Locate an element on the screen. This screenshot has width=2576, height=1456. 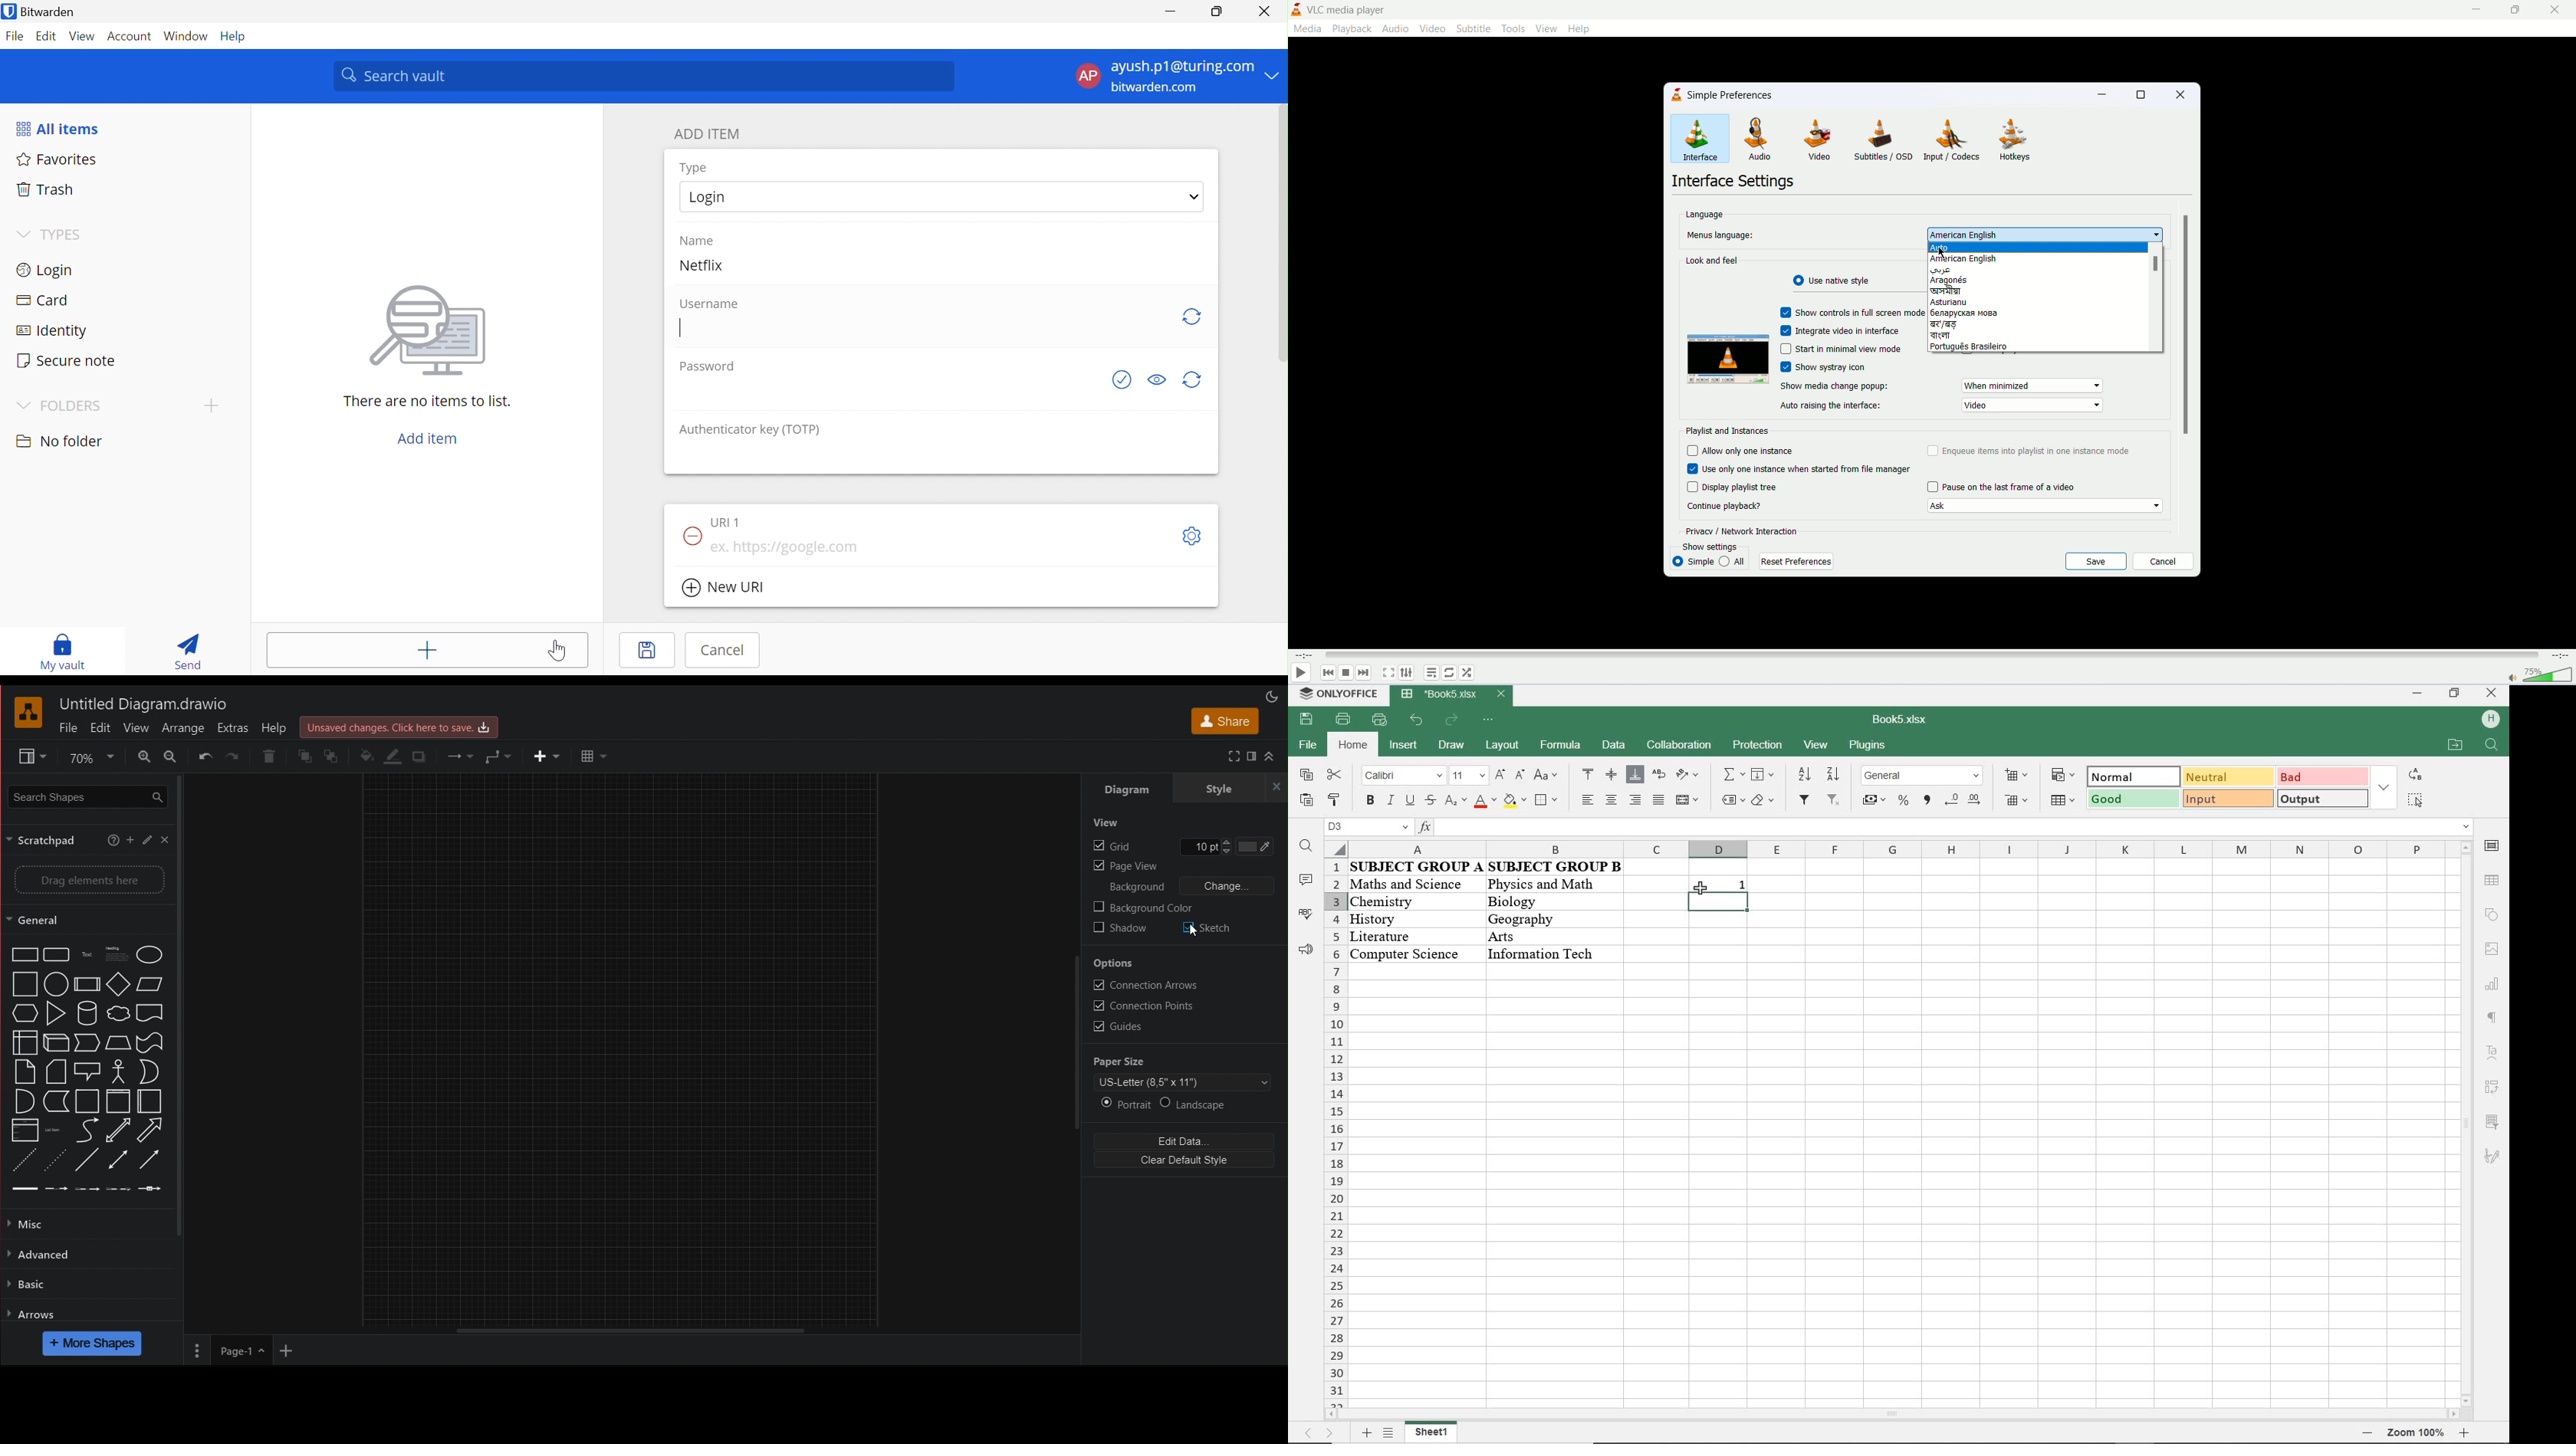
physics and math is located at coordinates (1542, 887).